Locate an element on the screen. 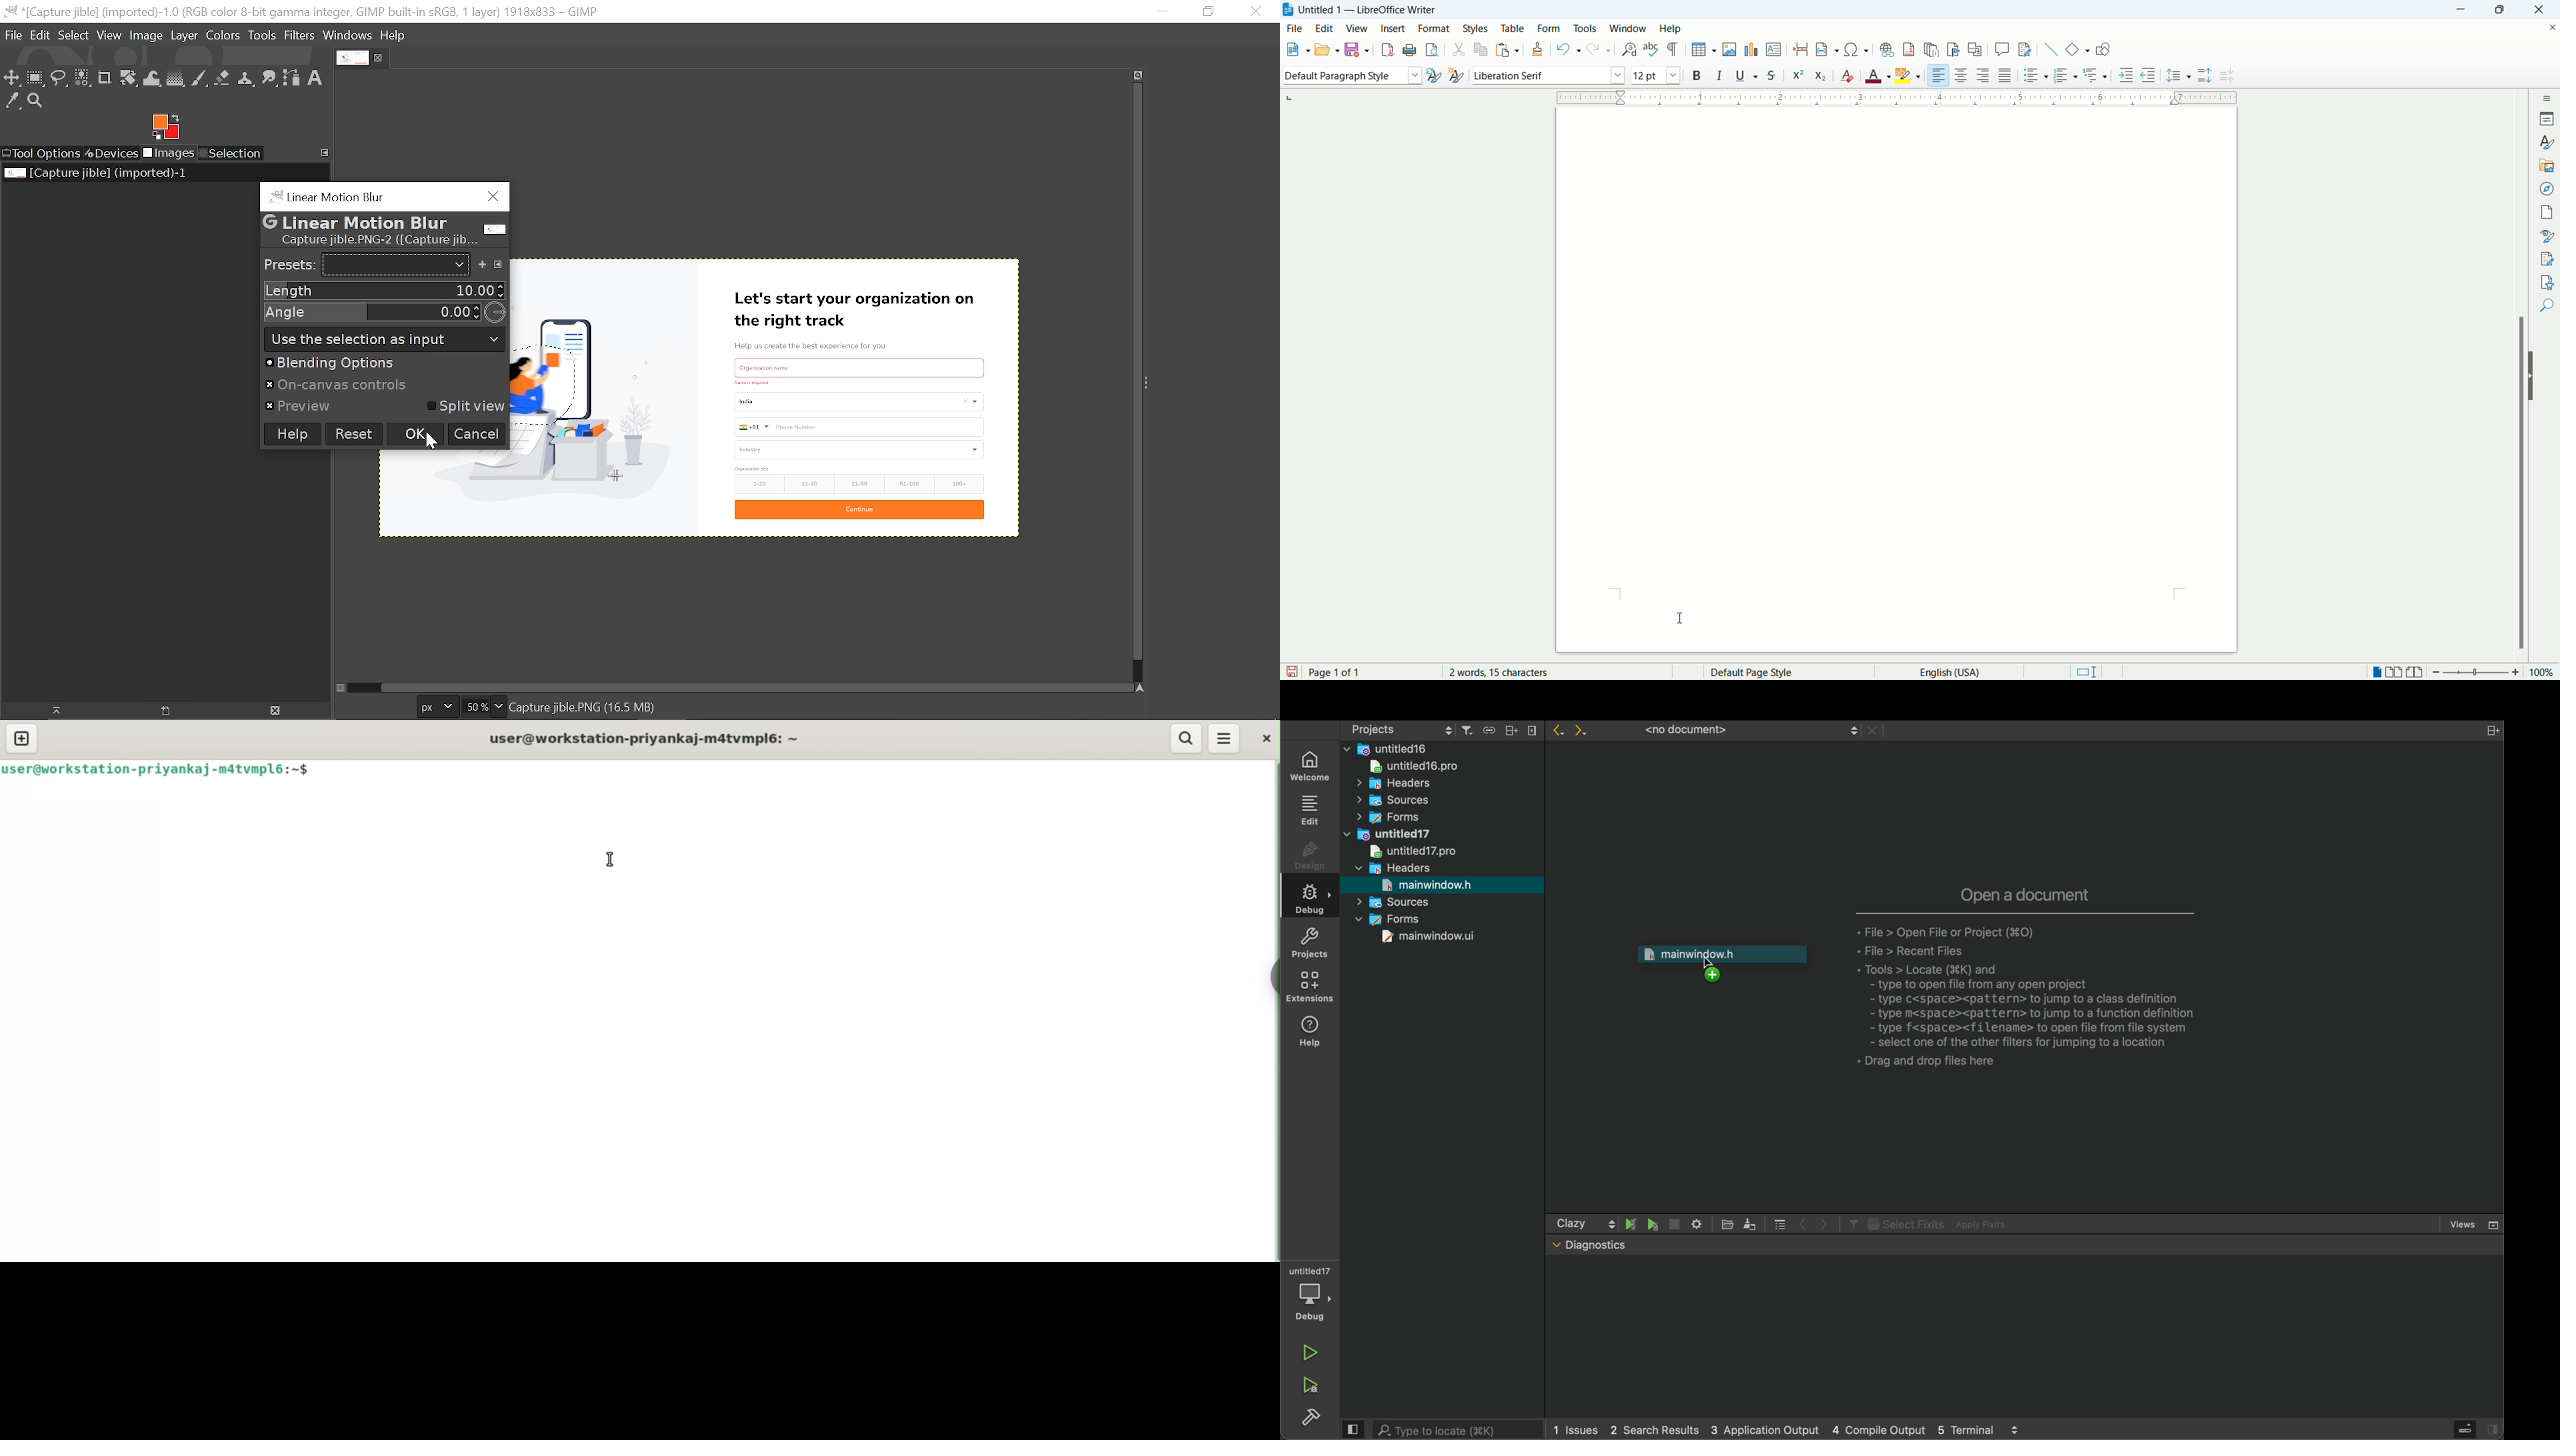 This screenshot has height=1456, width=2576. insert bookmark is located at coordinates (1956, 49).